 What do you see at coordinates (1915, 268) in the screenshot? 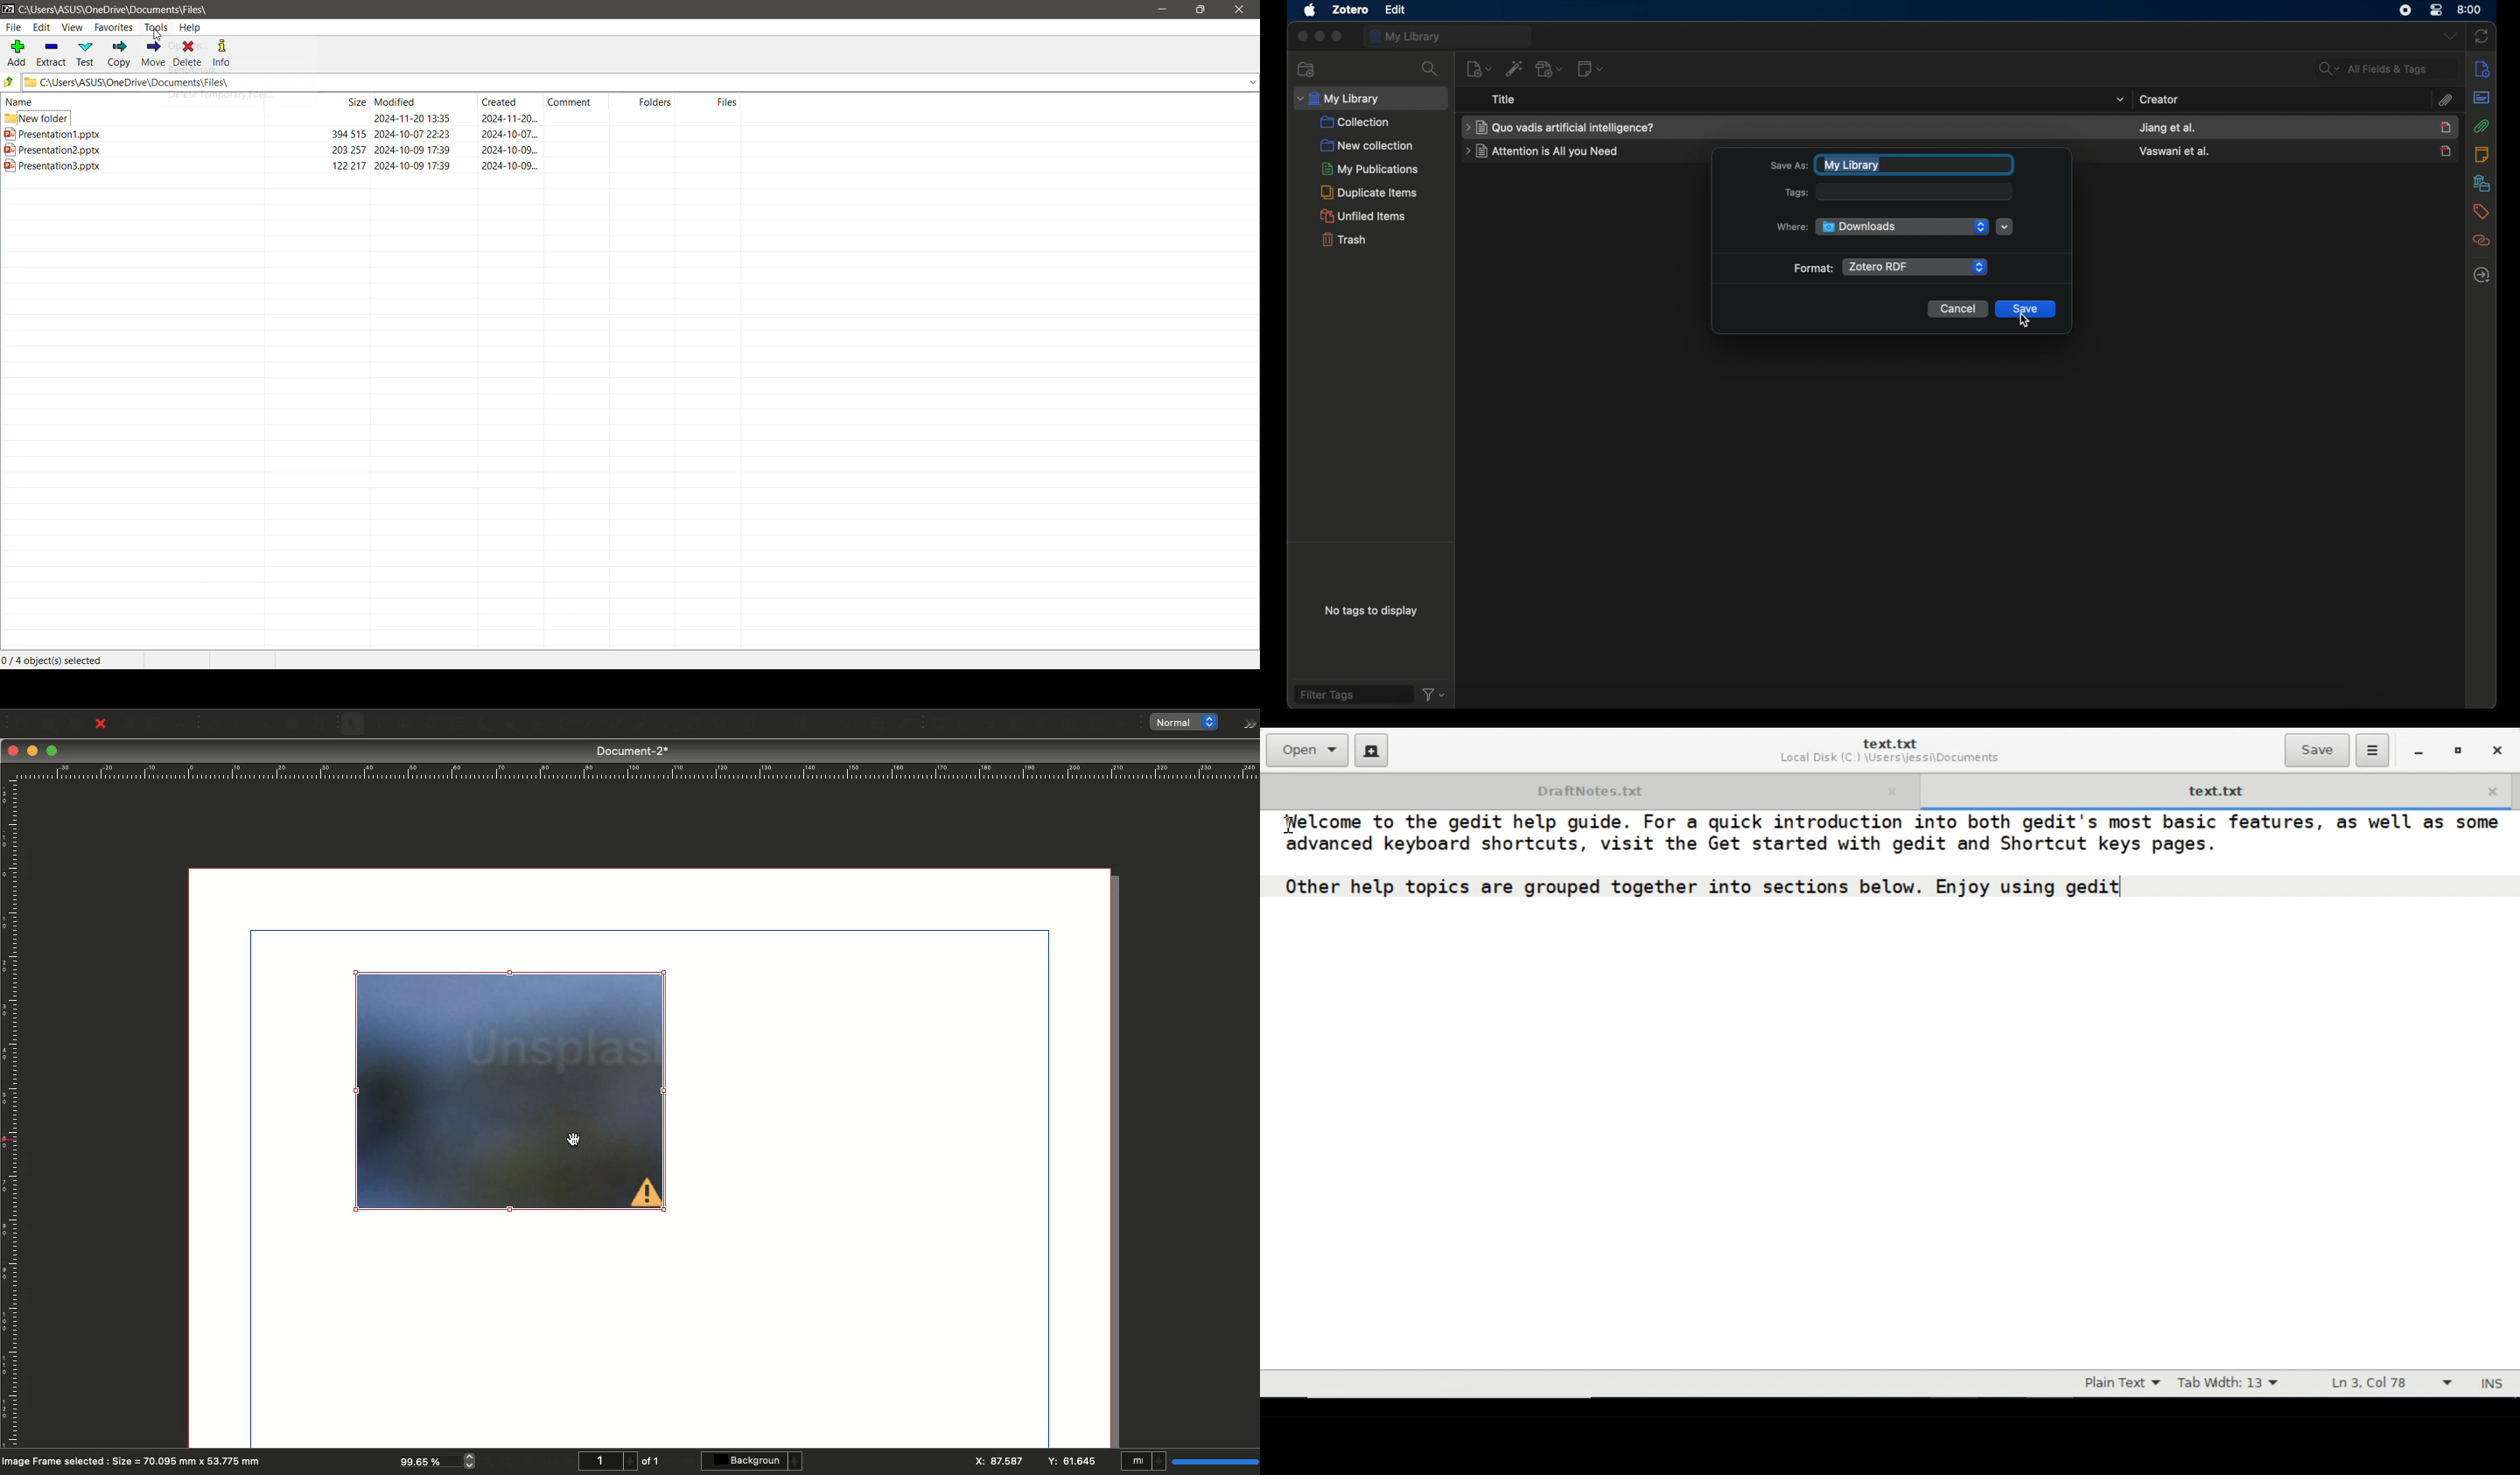
I see `zotero rdf` at bounding box center [1915, 268].